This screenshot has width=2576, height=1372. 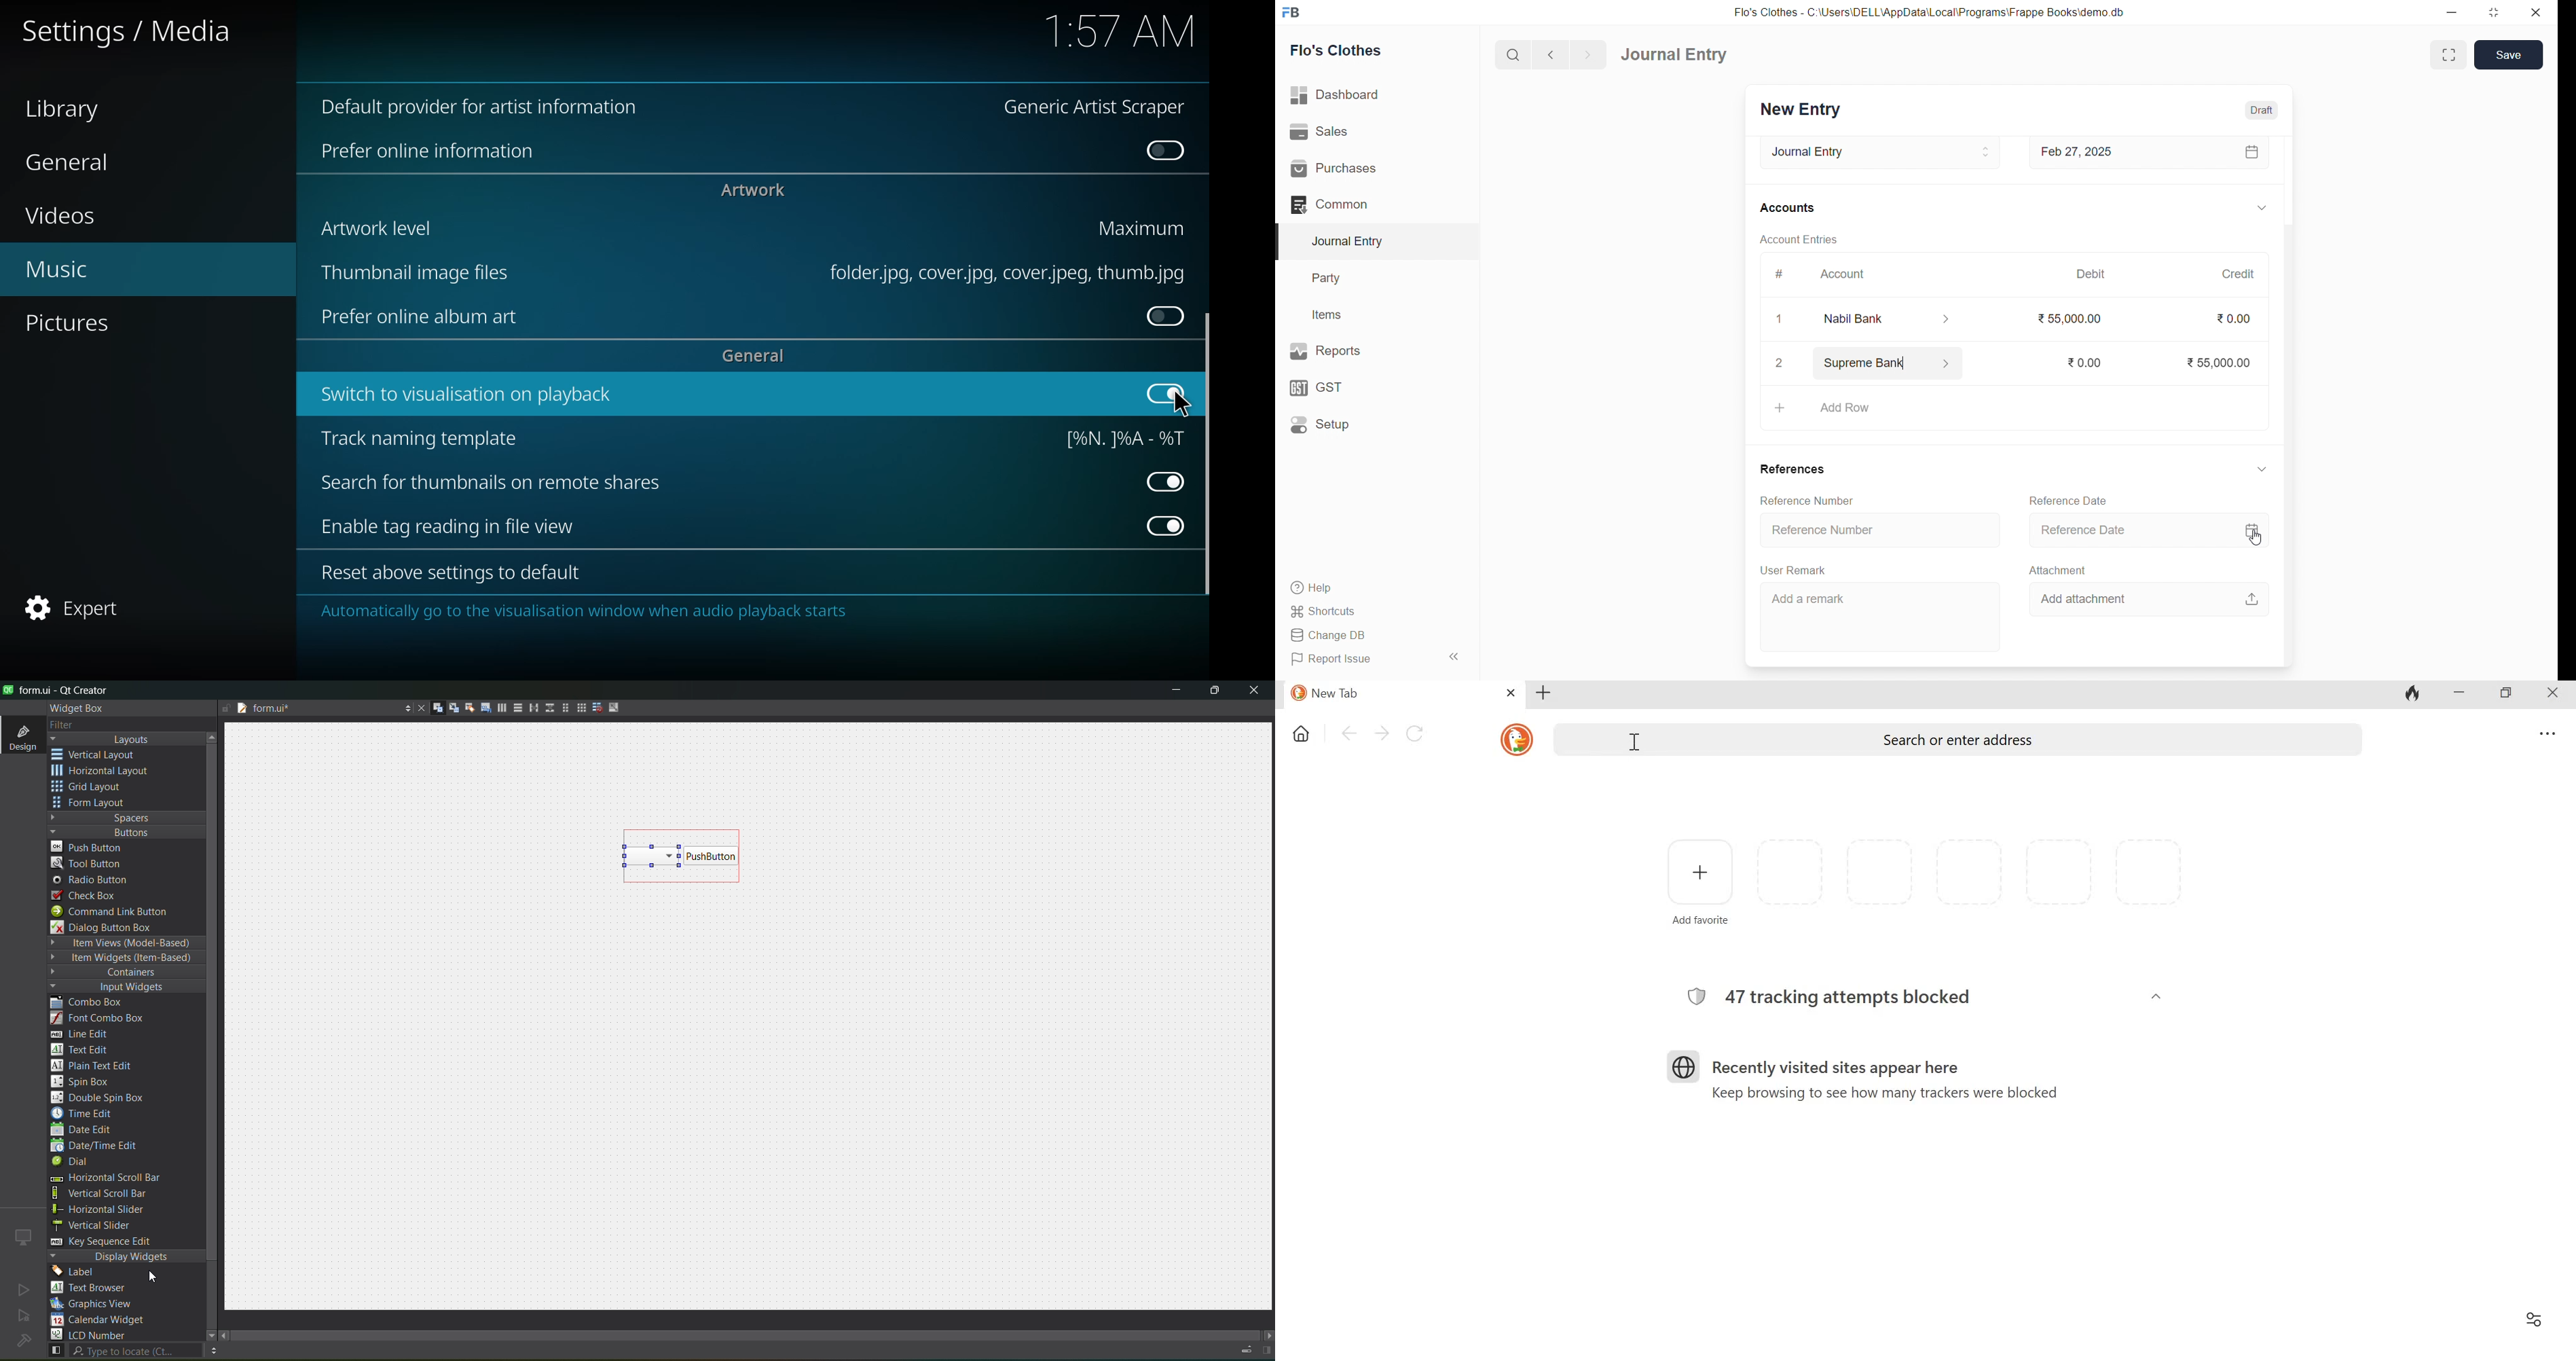 What do you see at coordinates (419, 709) in the screenshot?
I see `close document` at bounding box center [419, 709].